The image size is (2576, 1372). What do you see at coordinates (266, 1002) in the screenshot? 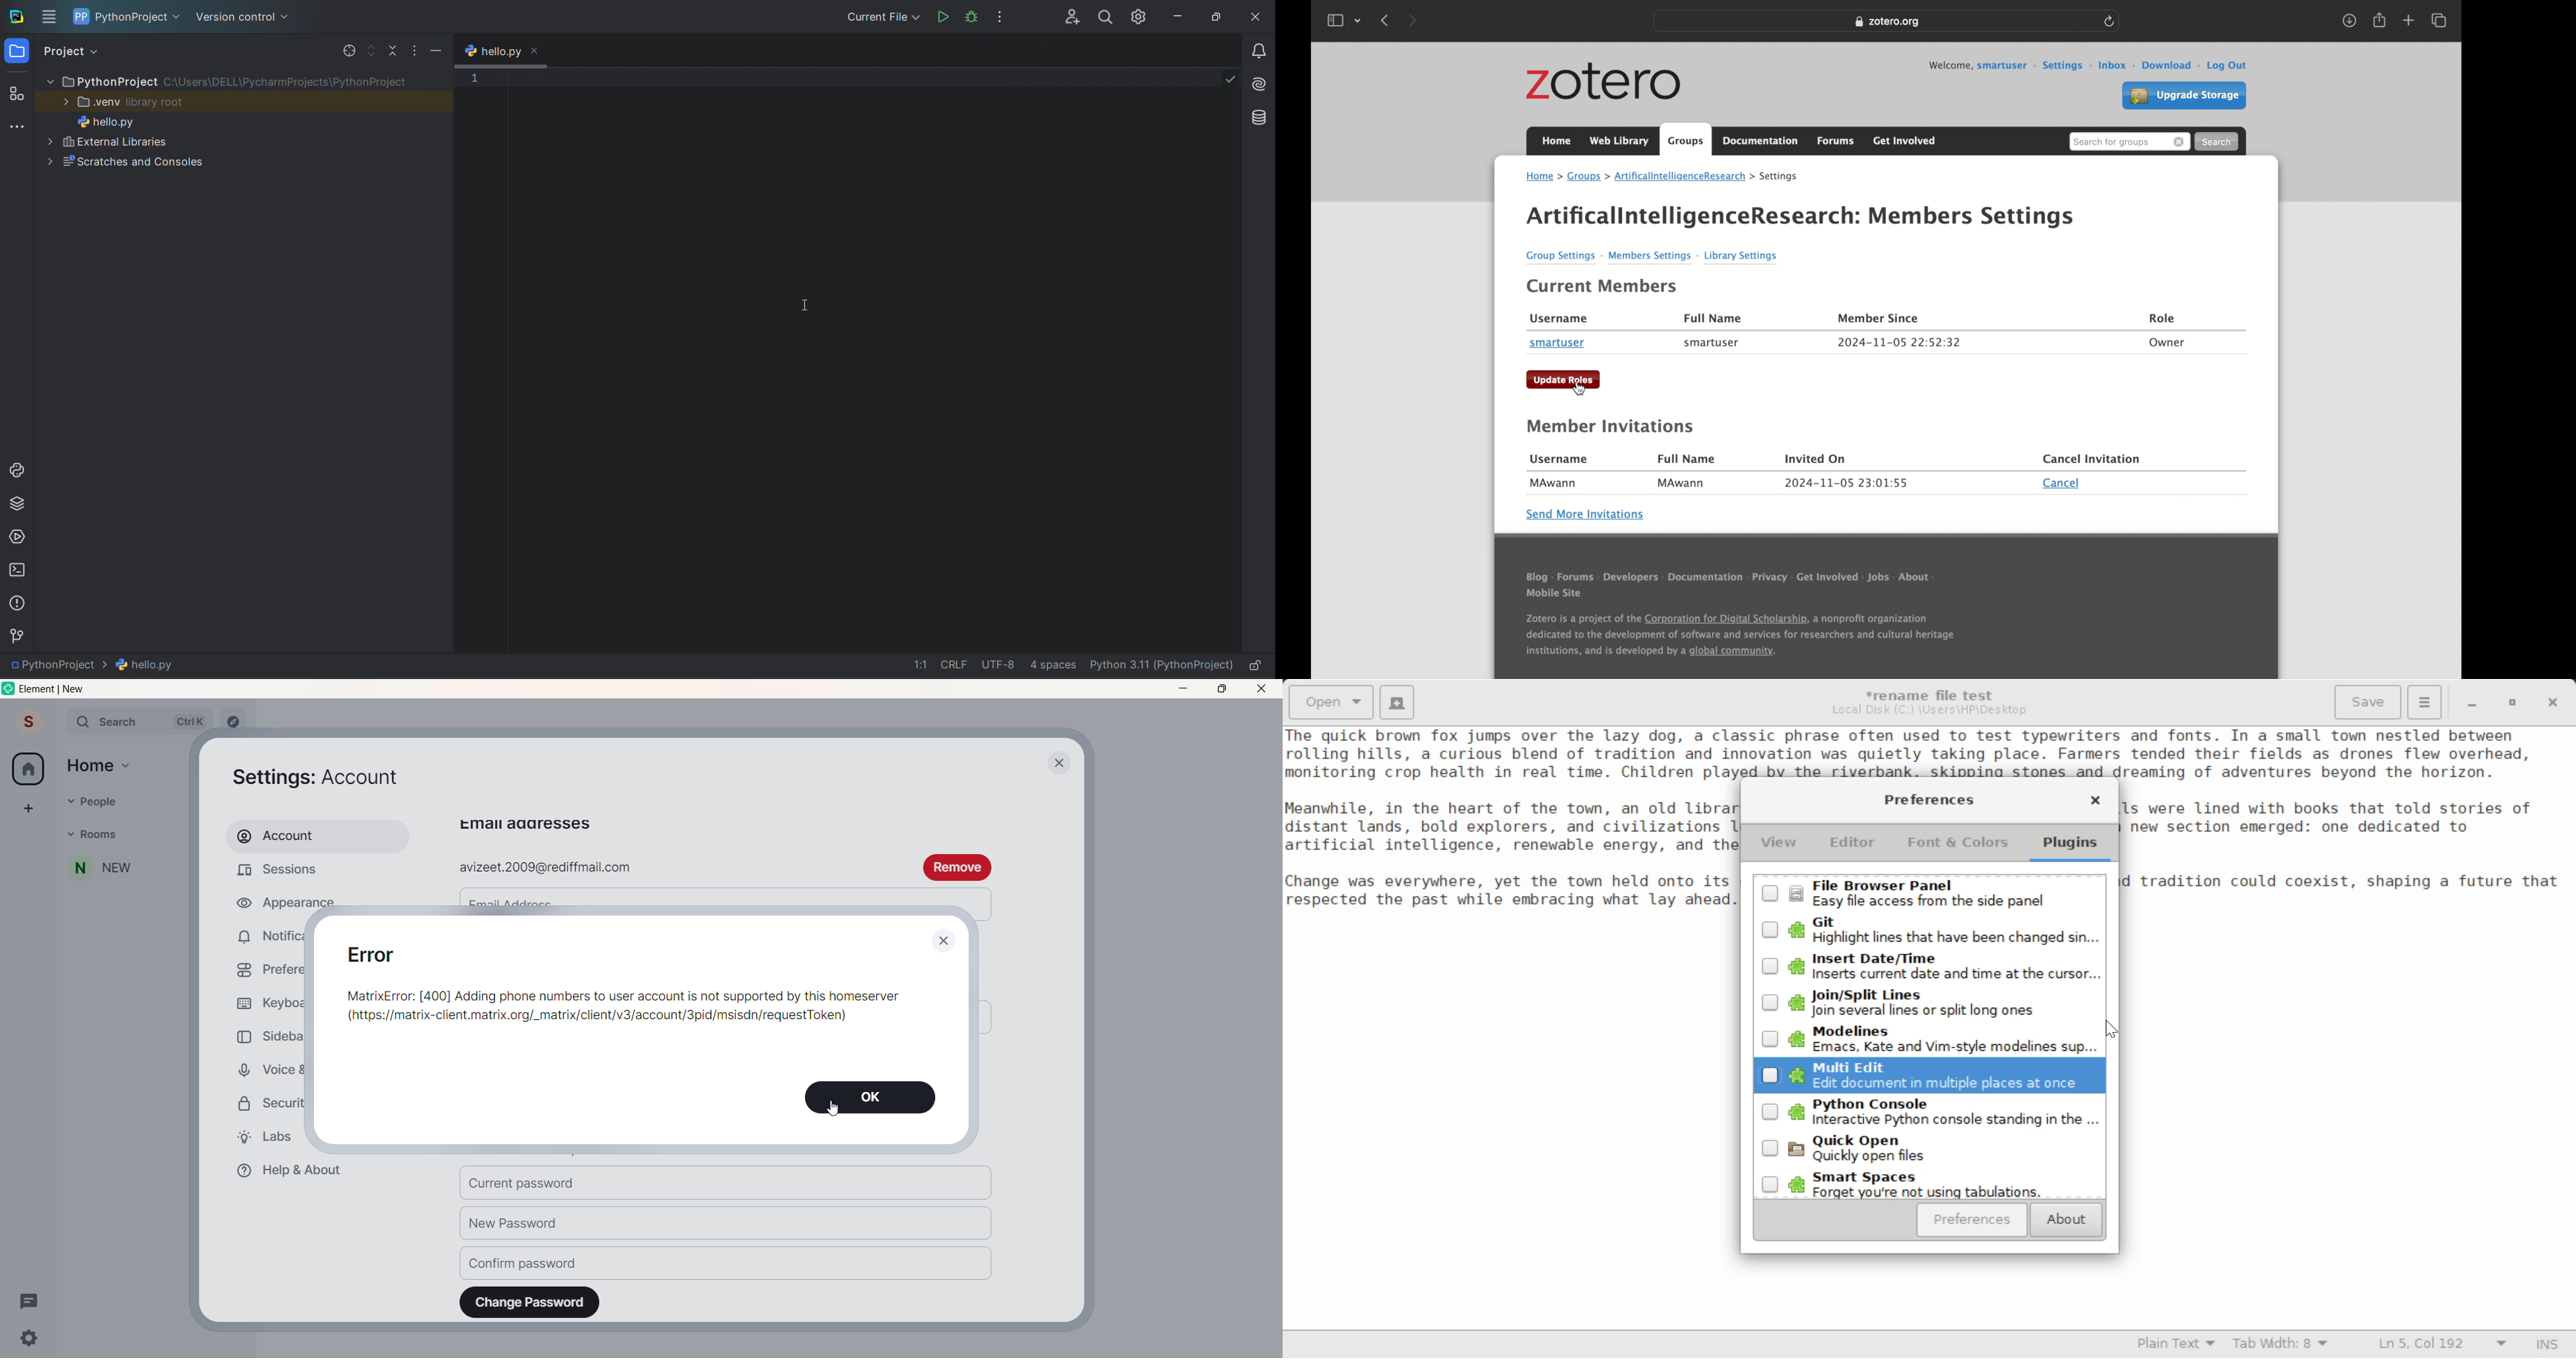
I see `Keyboard` at bounding box center [266, 1002].